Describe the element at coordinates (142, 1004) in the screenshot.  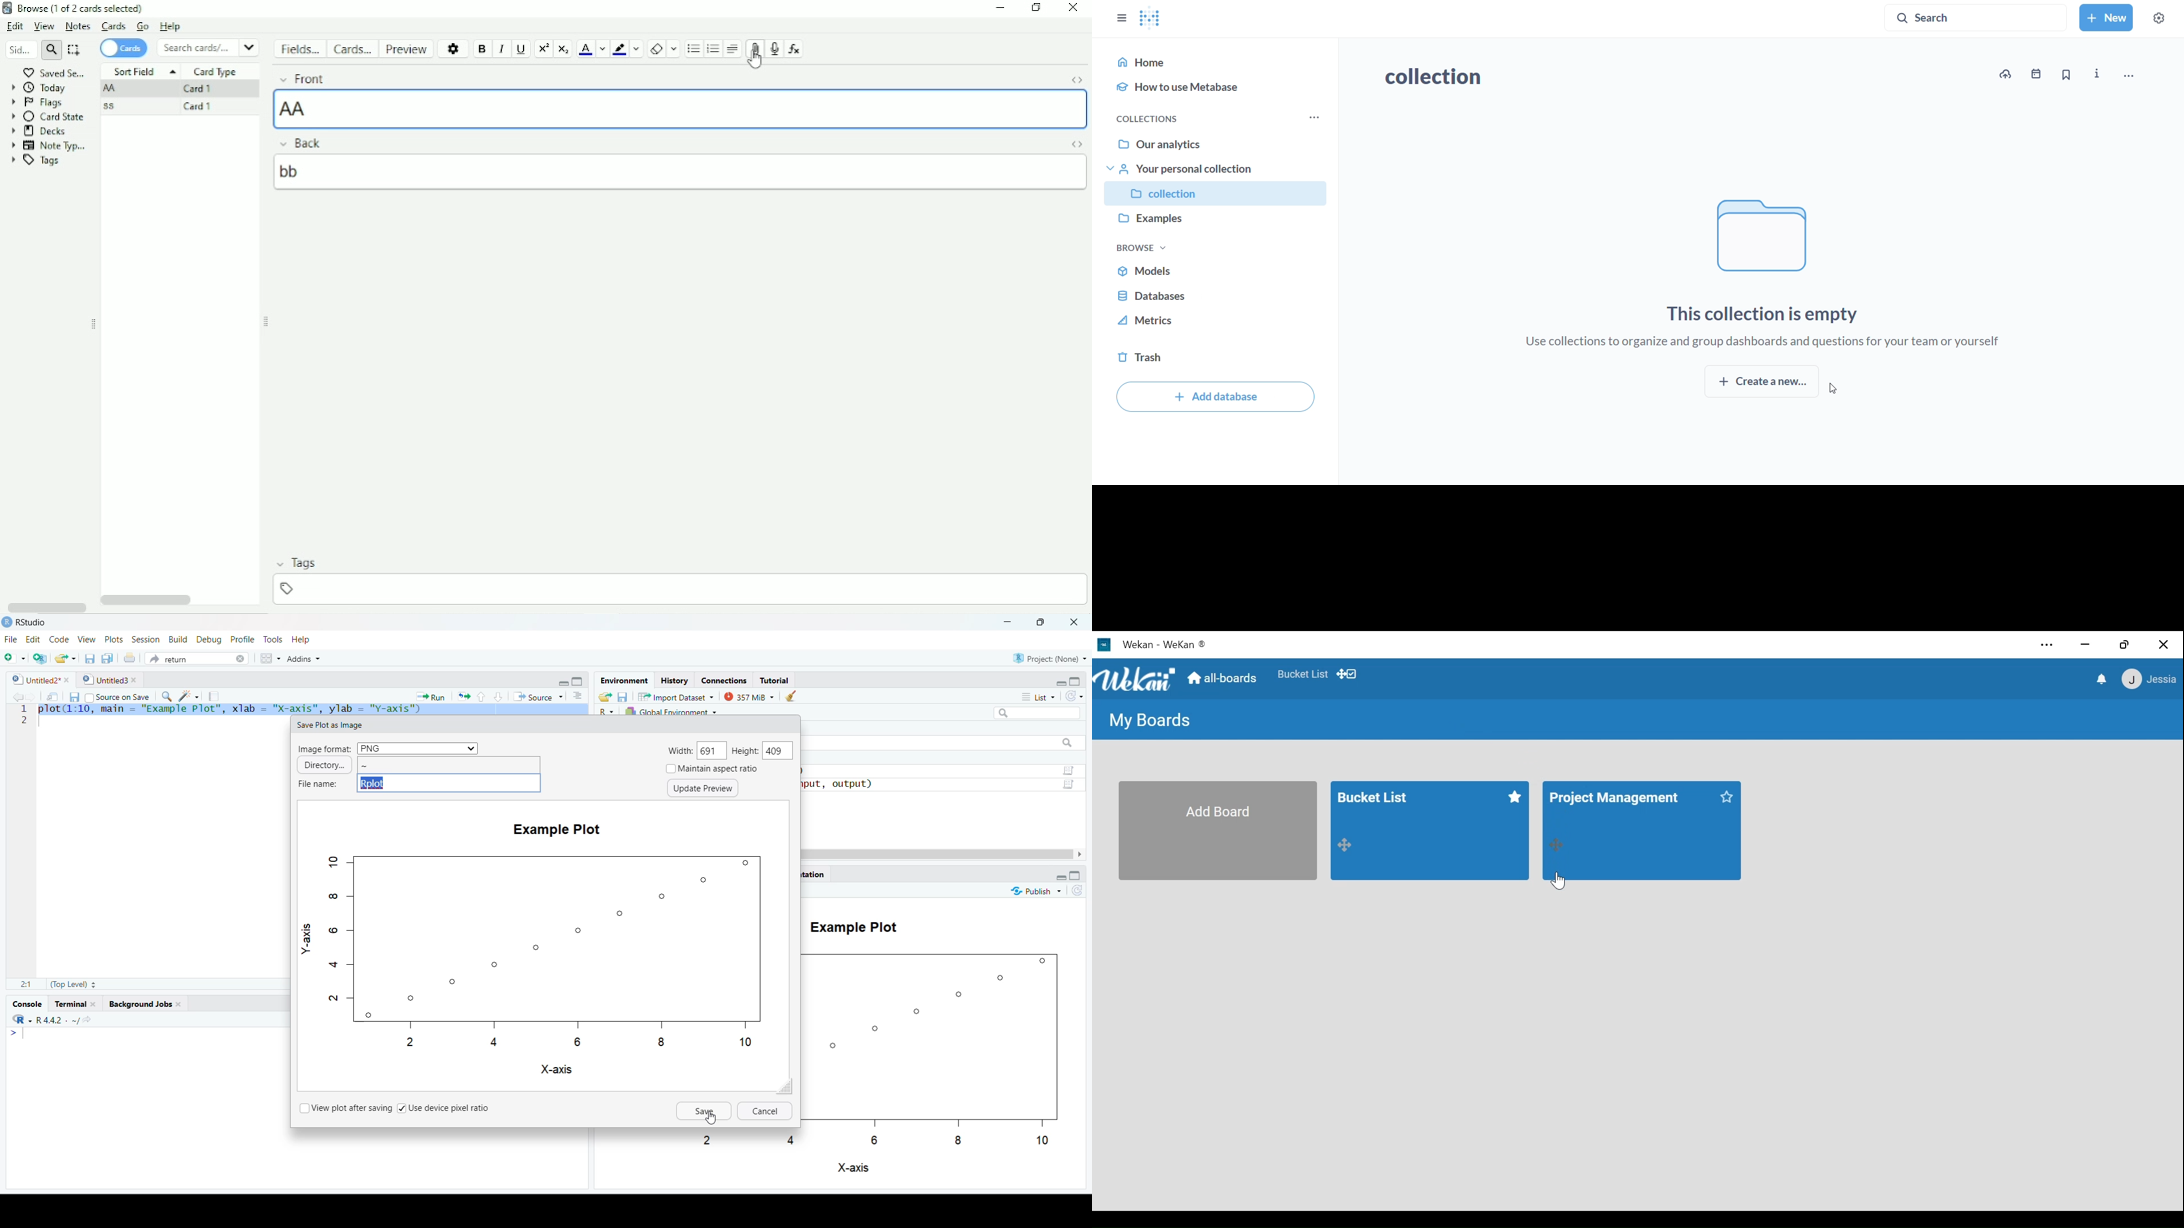
I see `Background Jobs` at that location.